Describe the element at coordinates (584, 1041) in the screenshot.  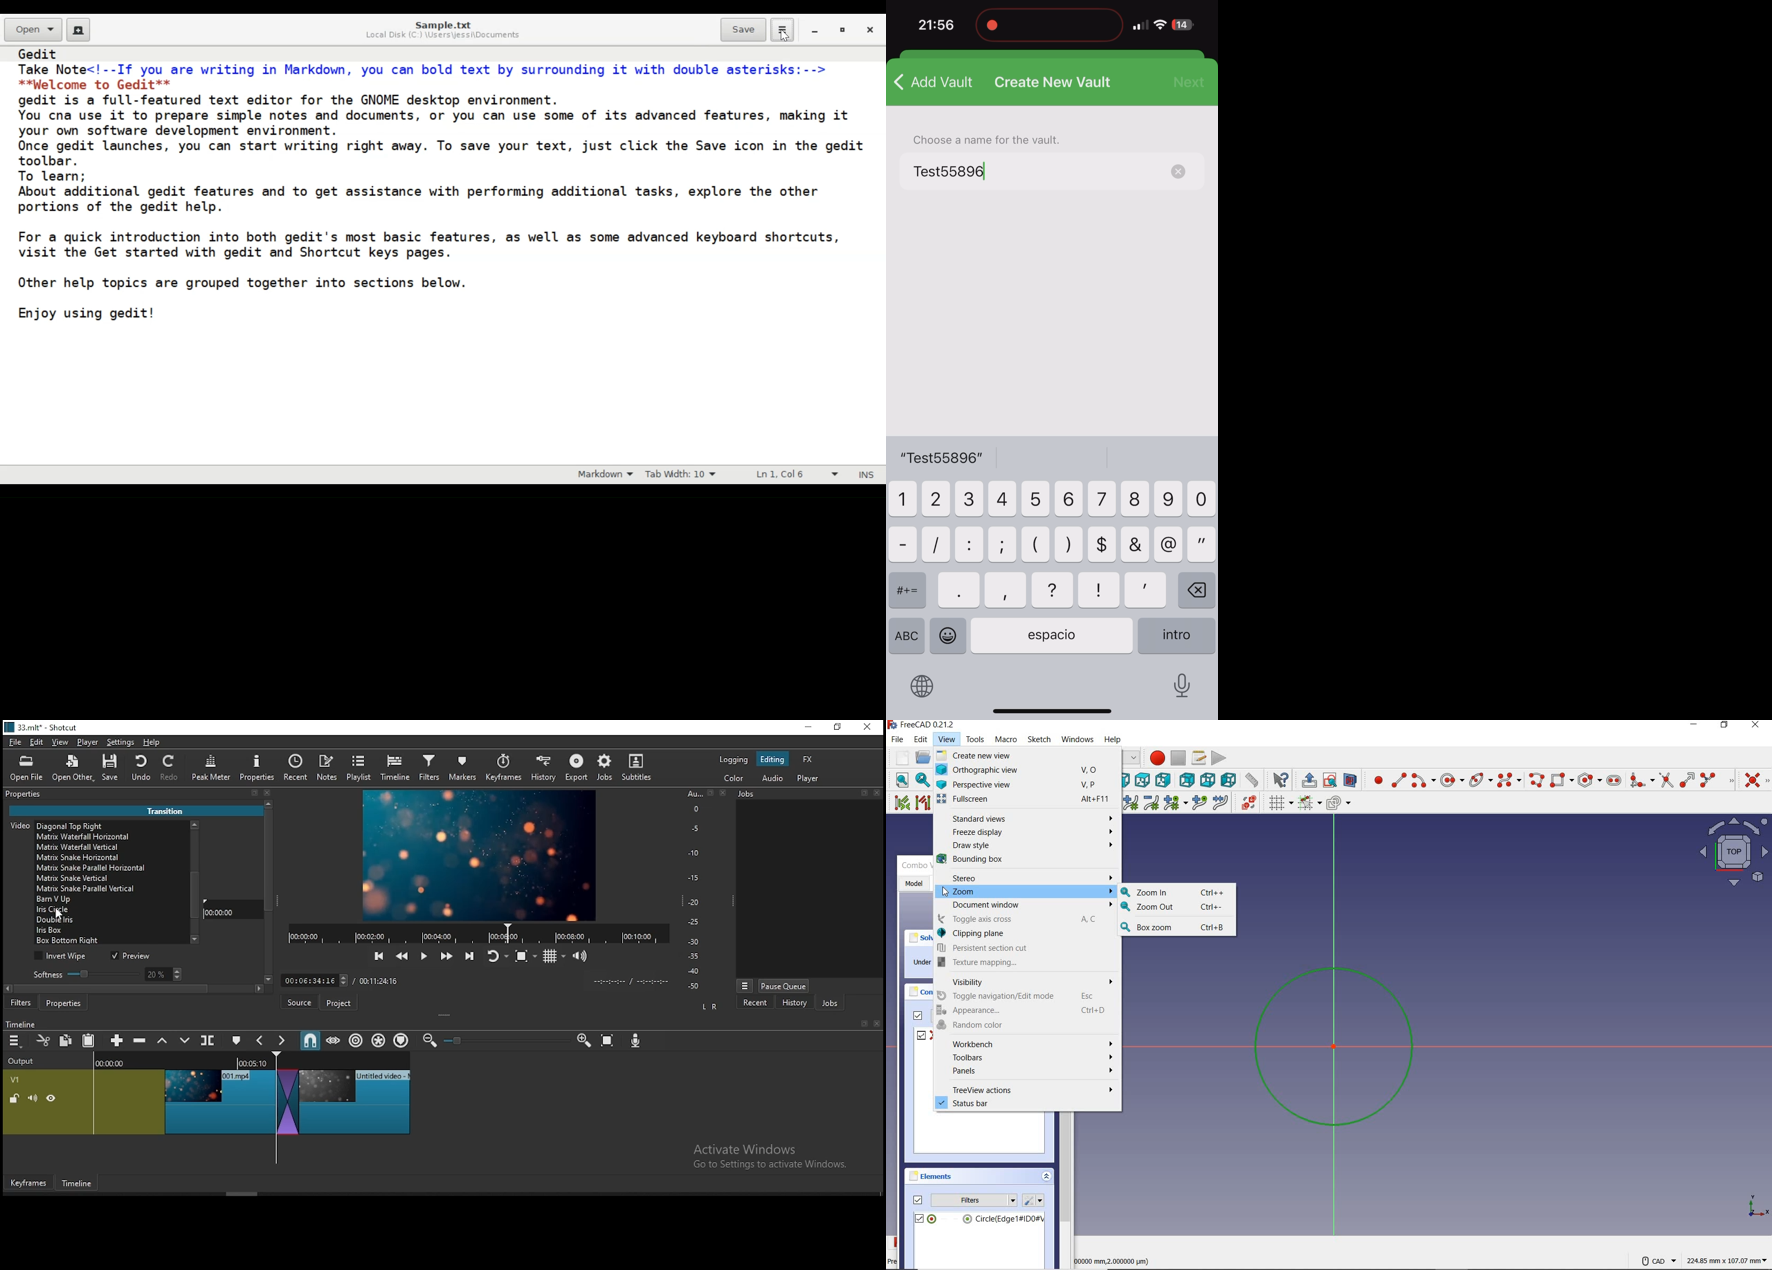
I see `zoom timeline in` at that location.